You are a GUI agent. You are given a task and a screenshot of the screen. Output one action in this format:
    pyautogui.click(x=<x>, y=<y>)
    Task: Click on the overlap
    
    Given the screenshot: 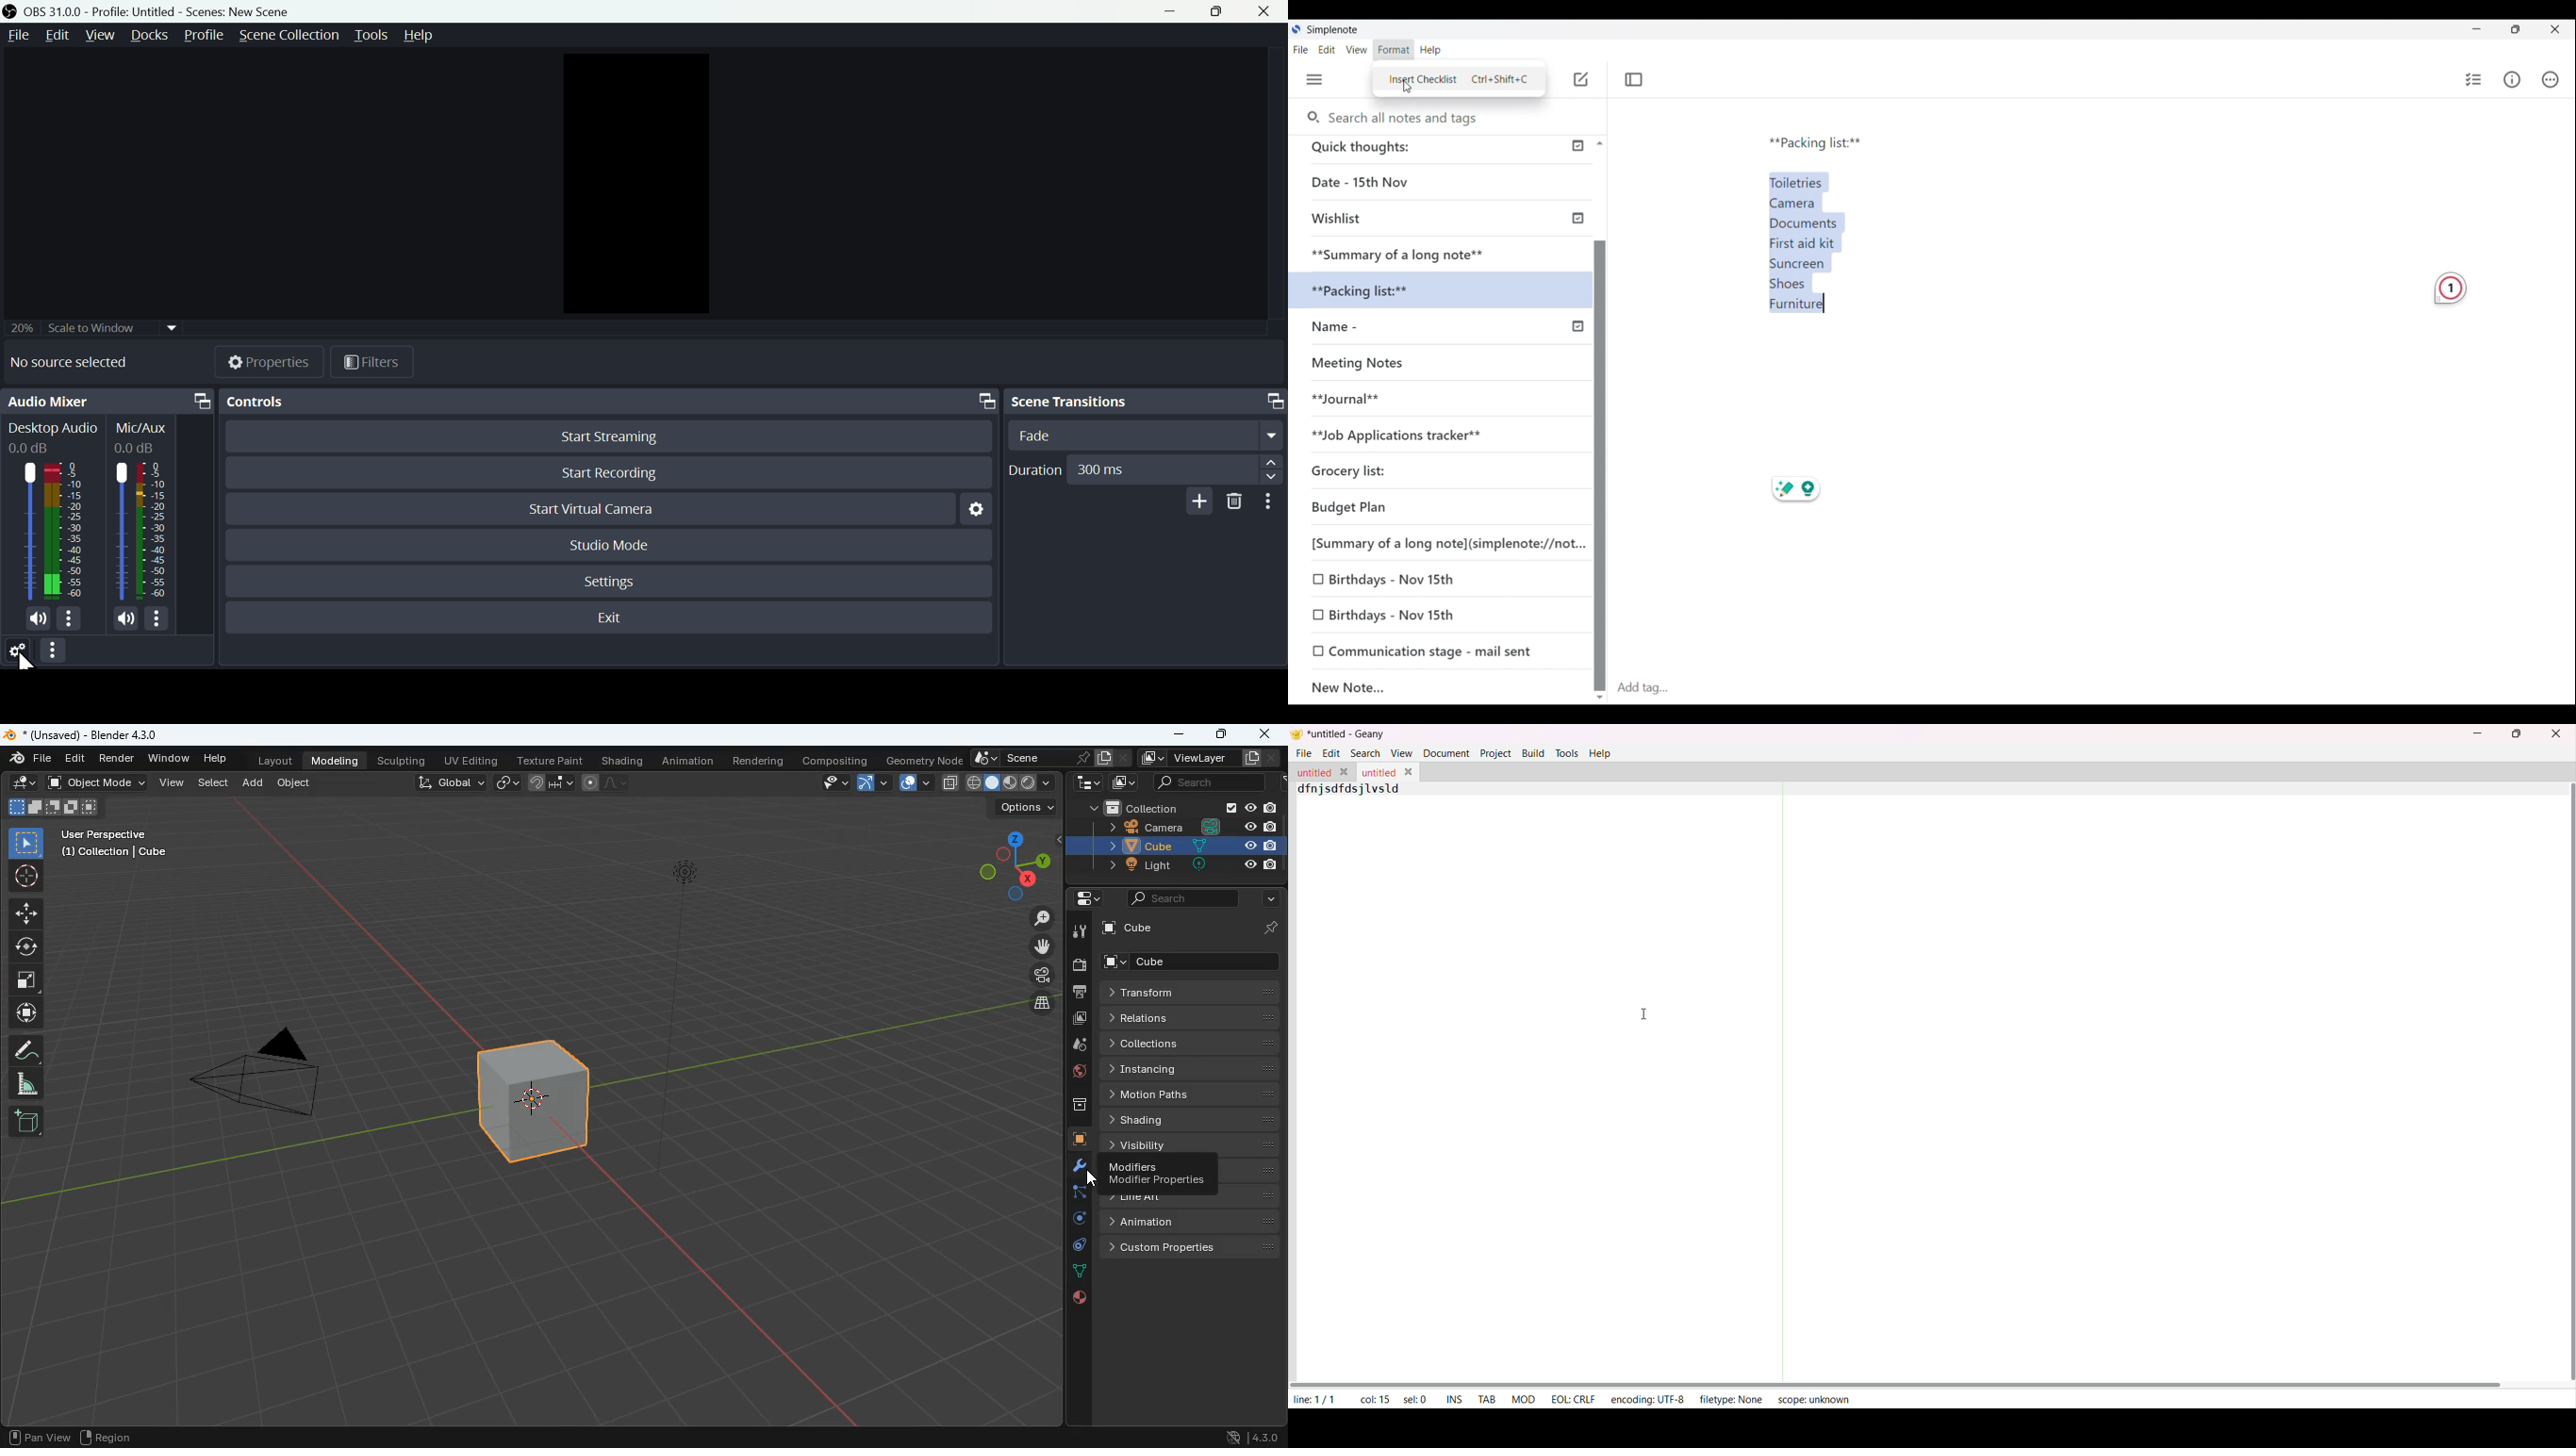 What is the action you would take?
    pyautogui.click(x=913, y=783)
    